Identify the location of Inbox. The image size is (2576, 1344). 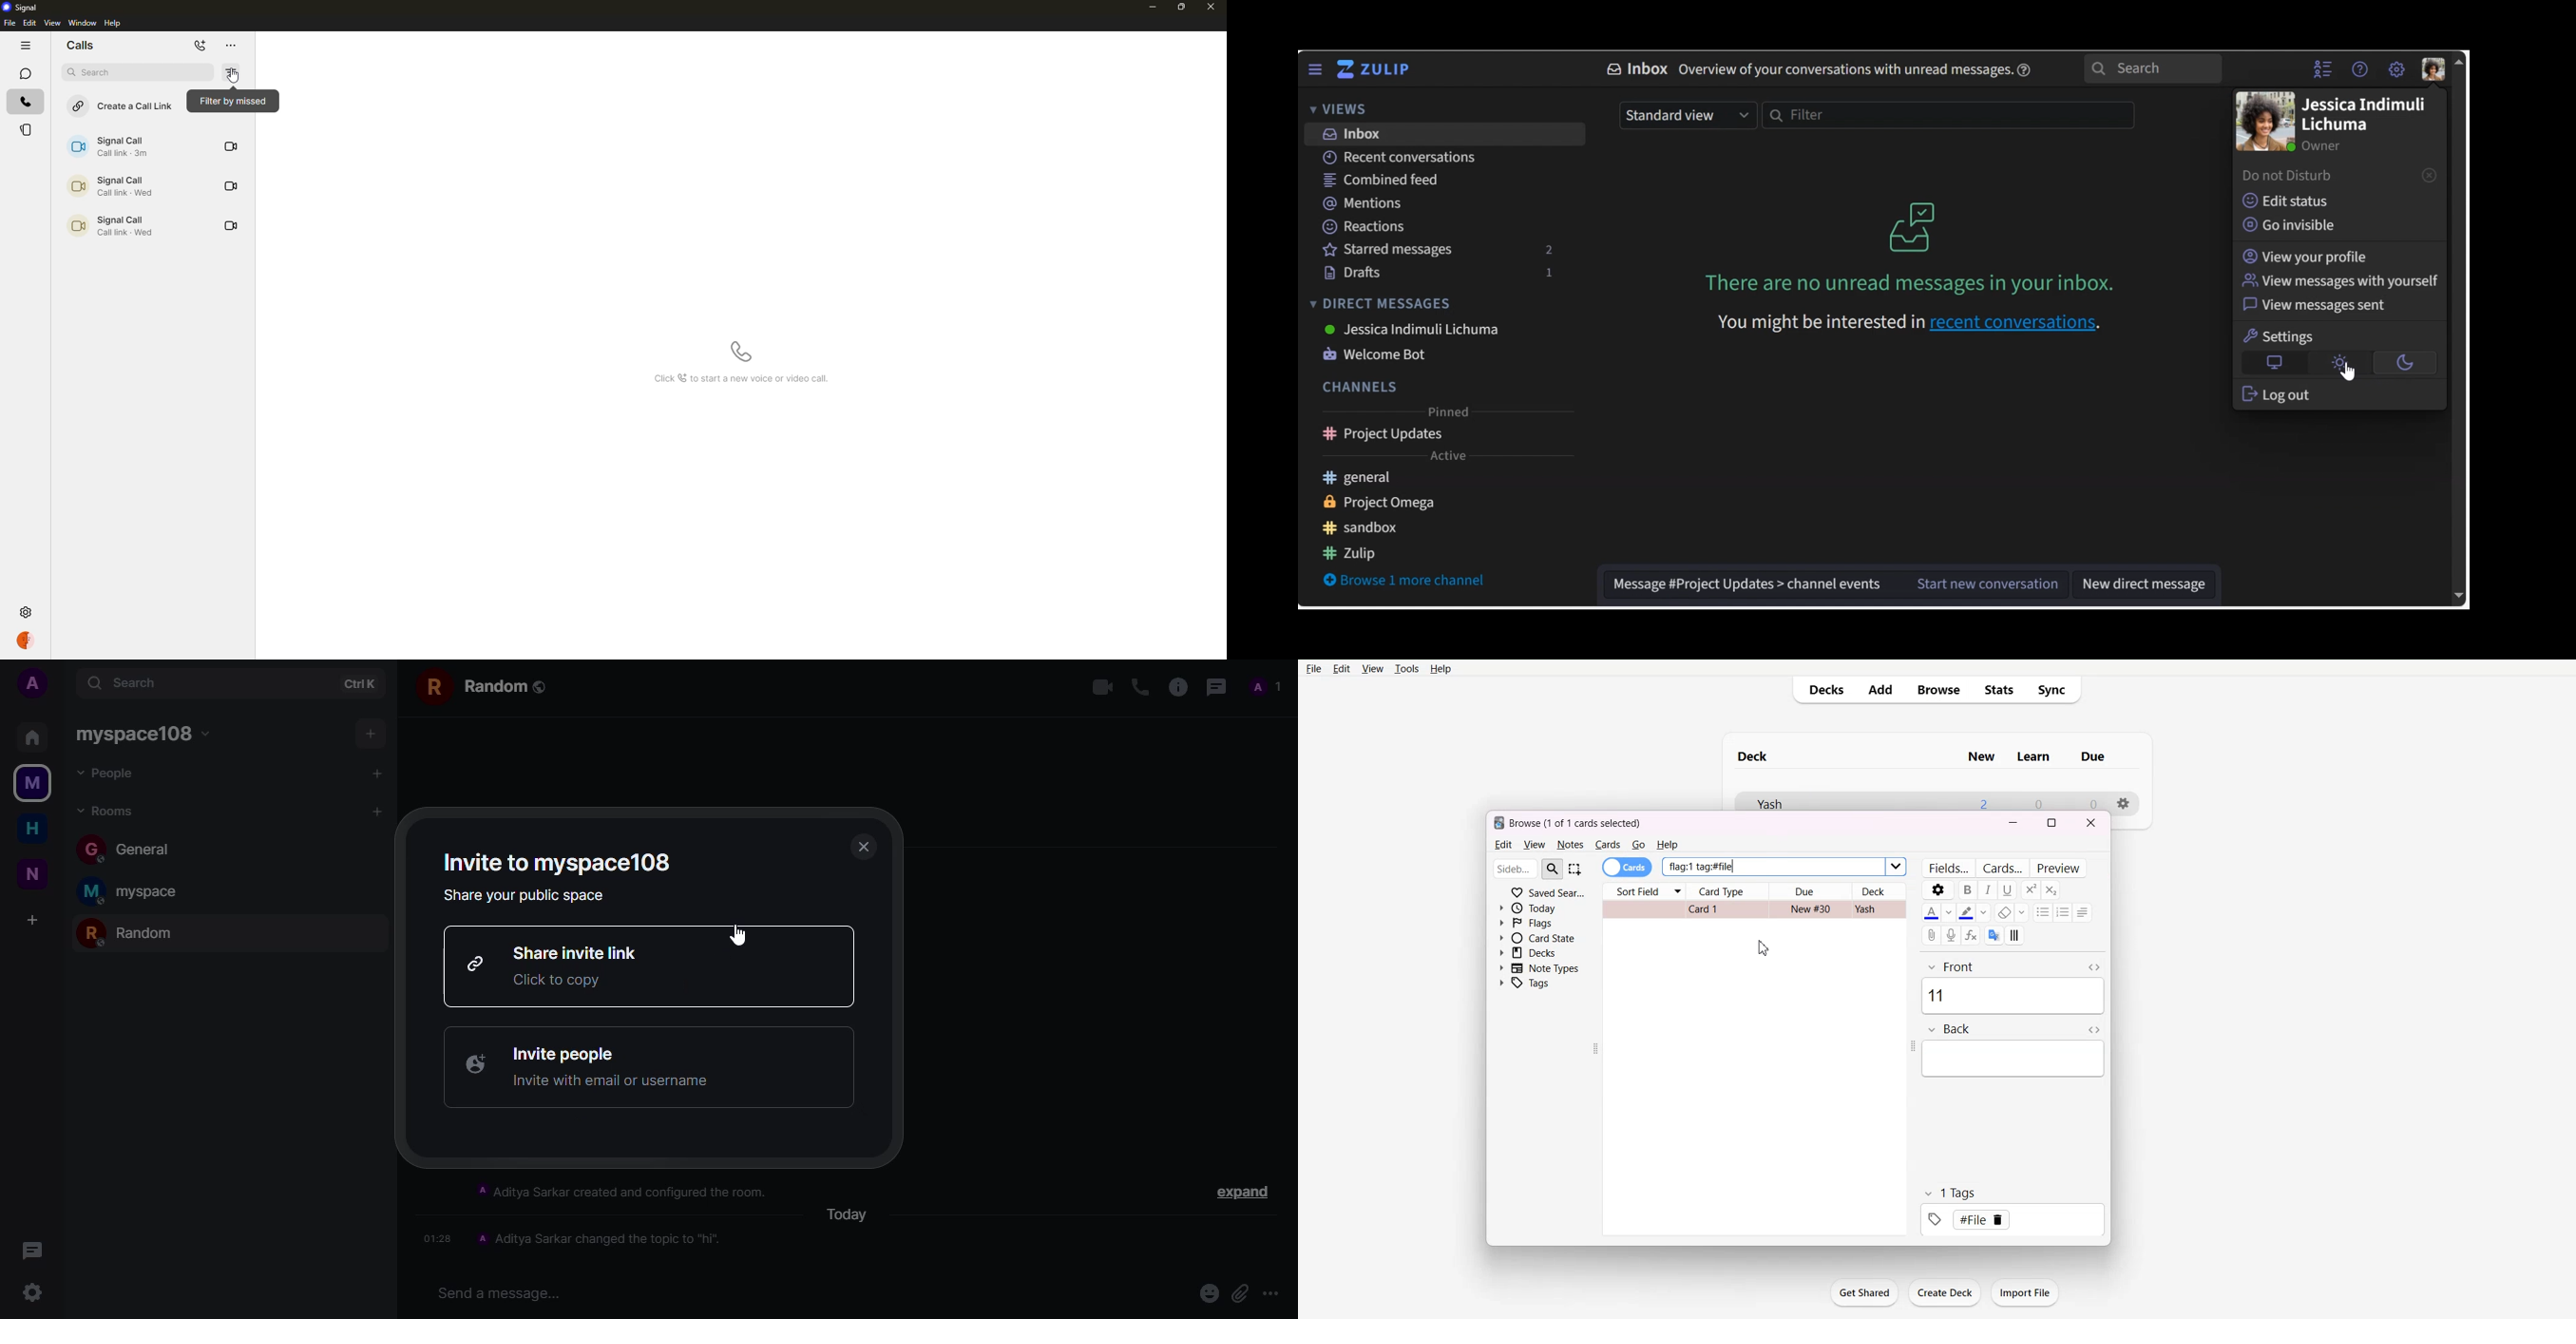
(1446, 134).